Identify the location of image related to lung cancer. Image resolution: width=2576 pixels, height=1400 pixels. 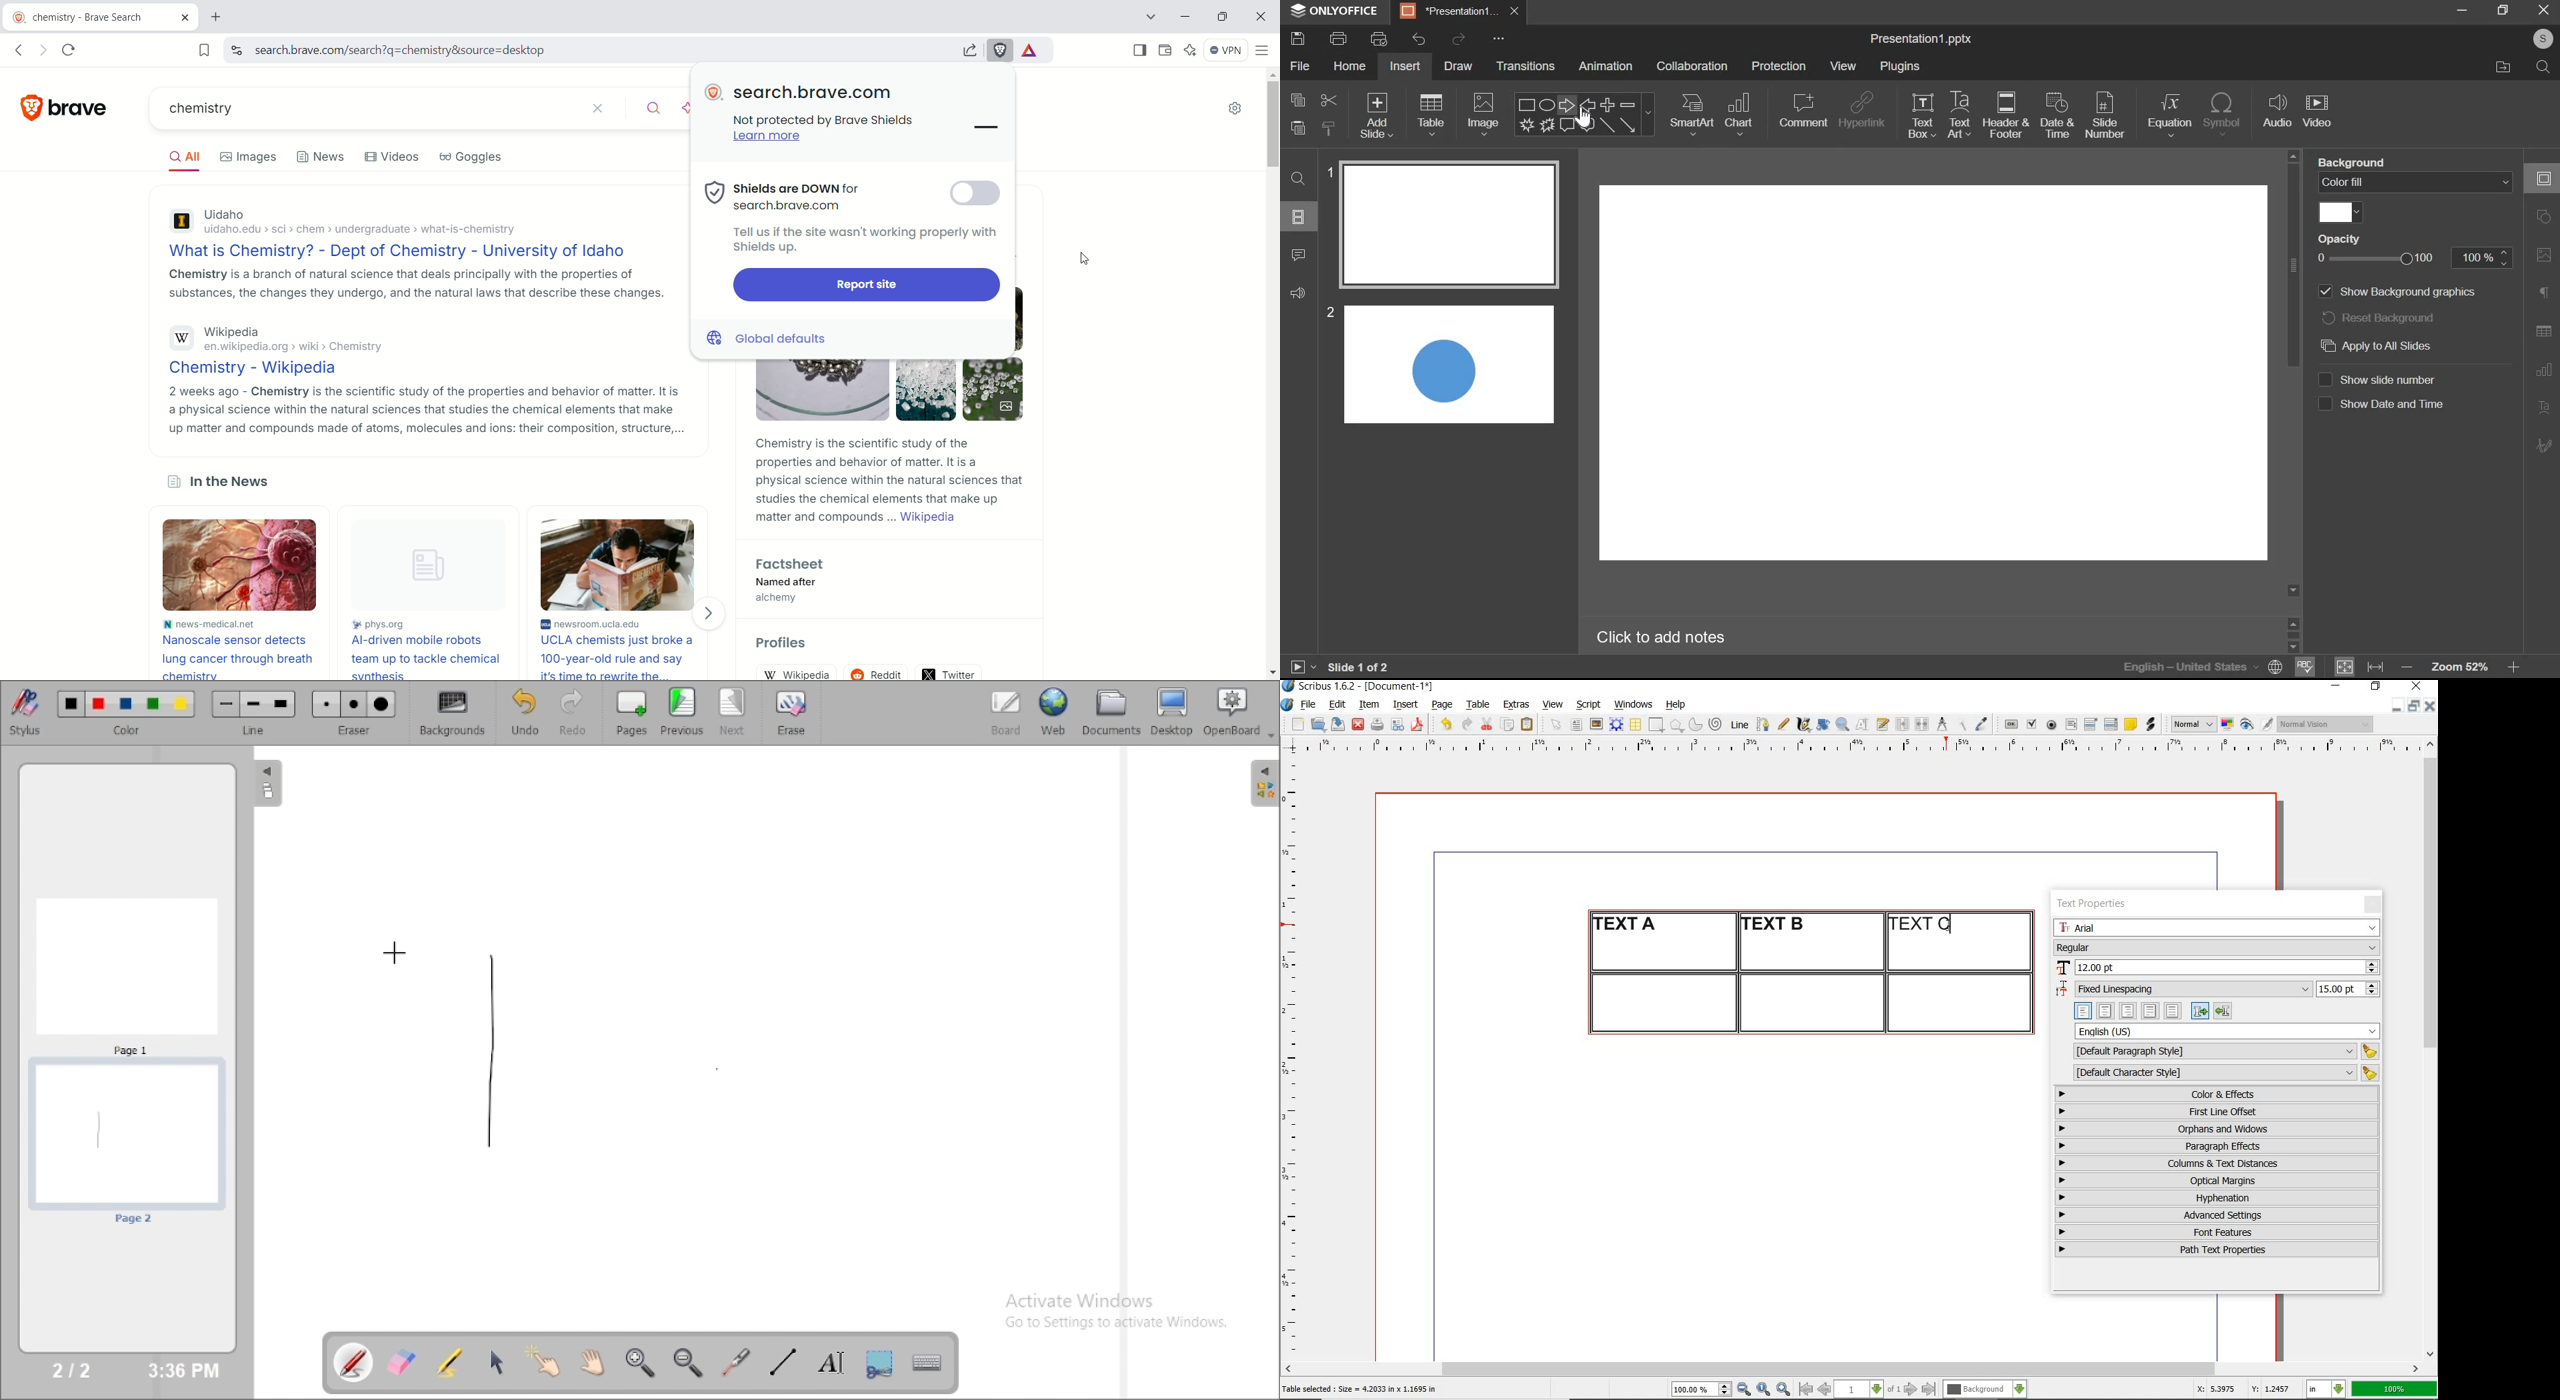
(242, 565).